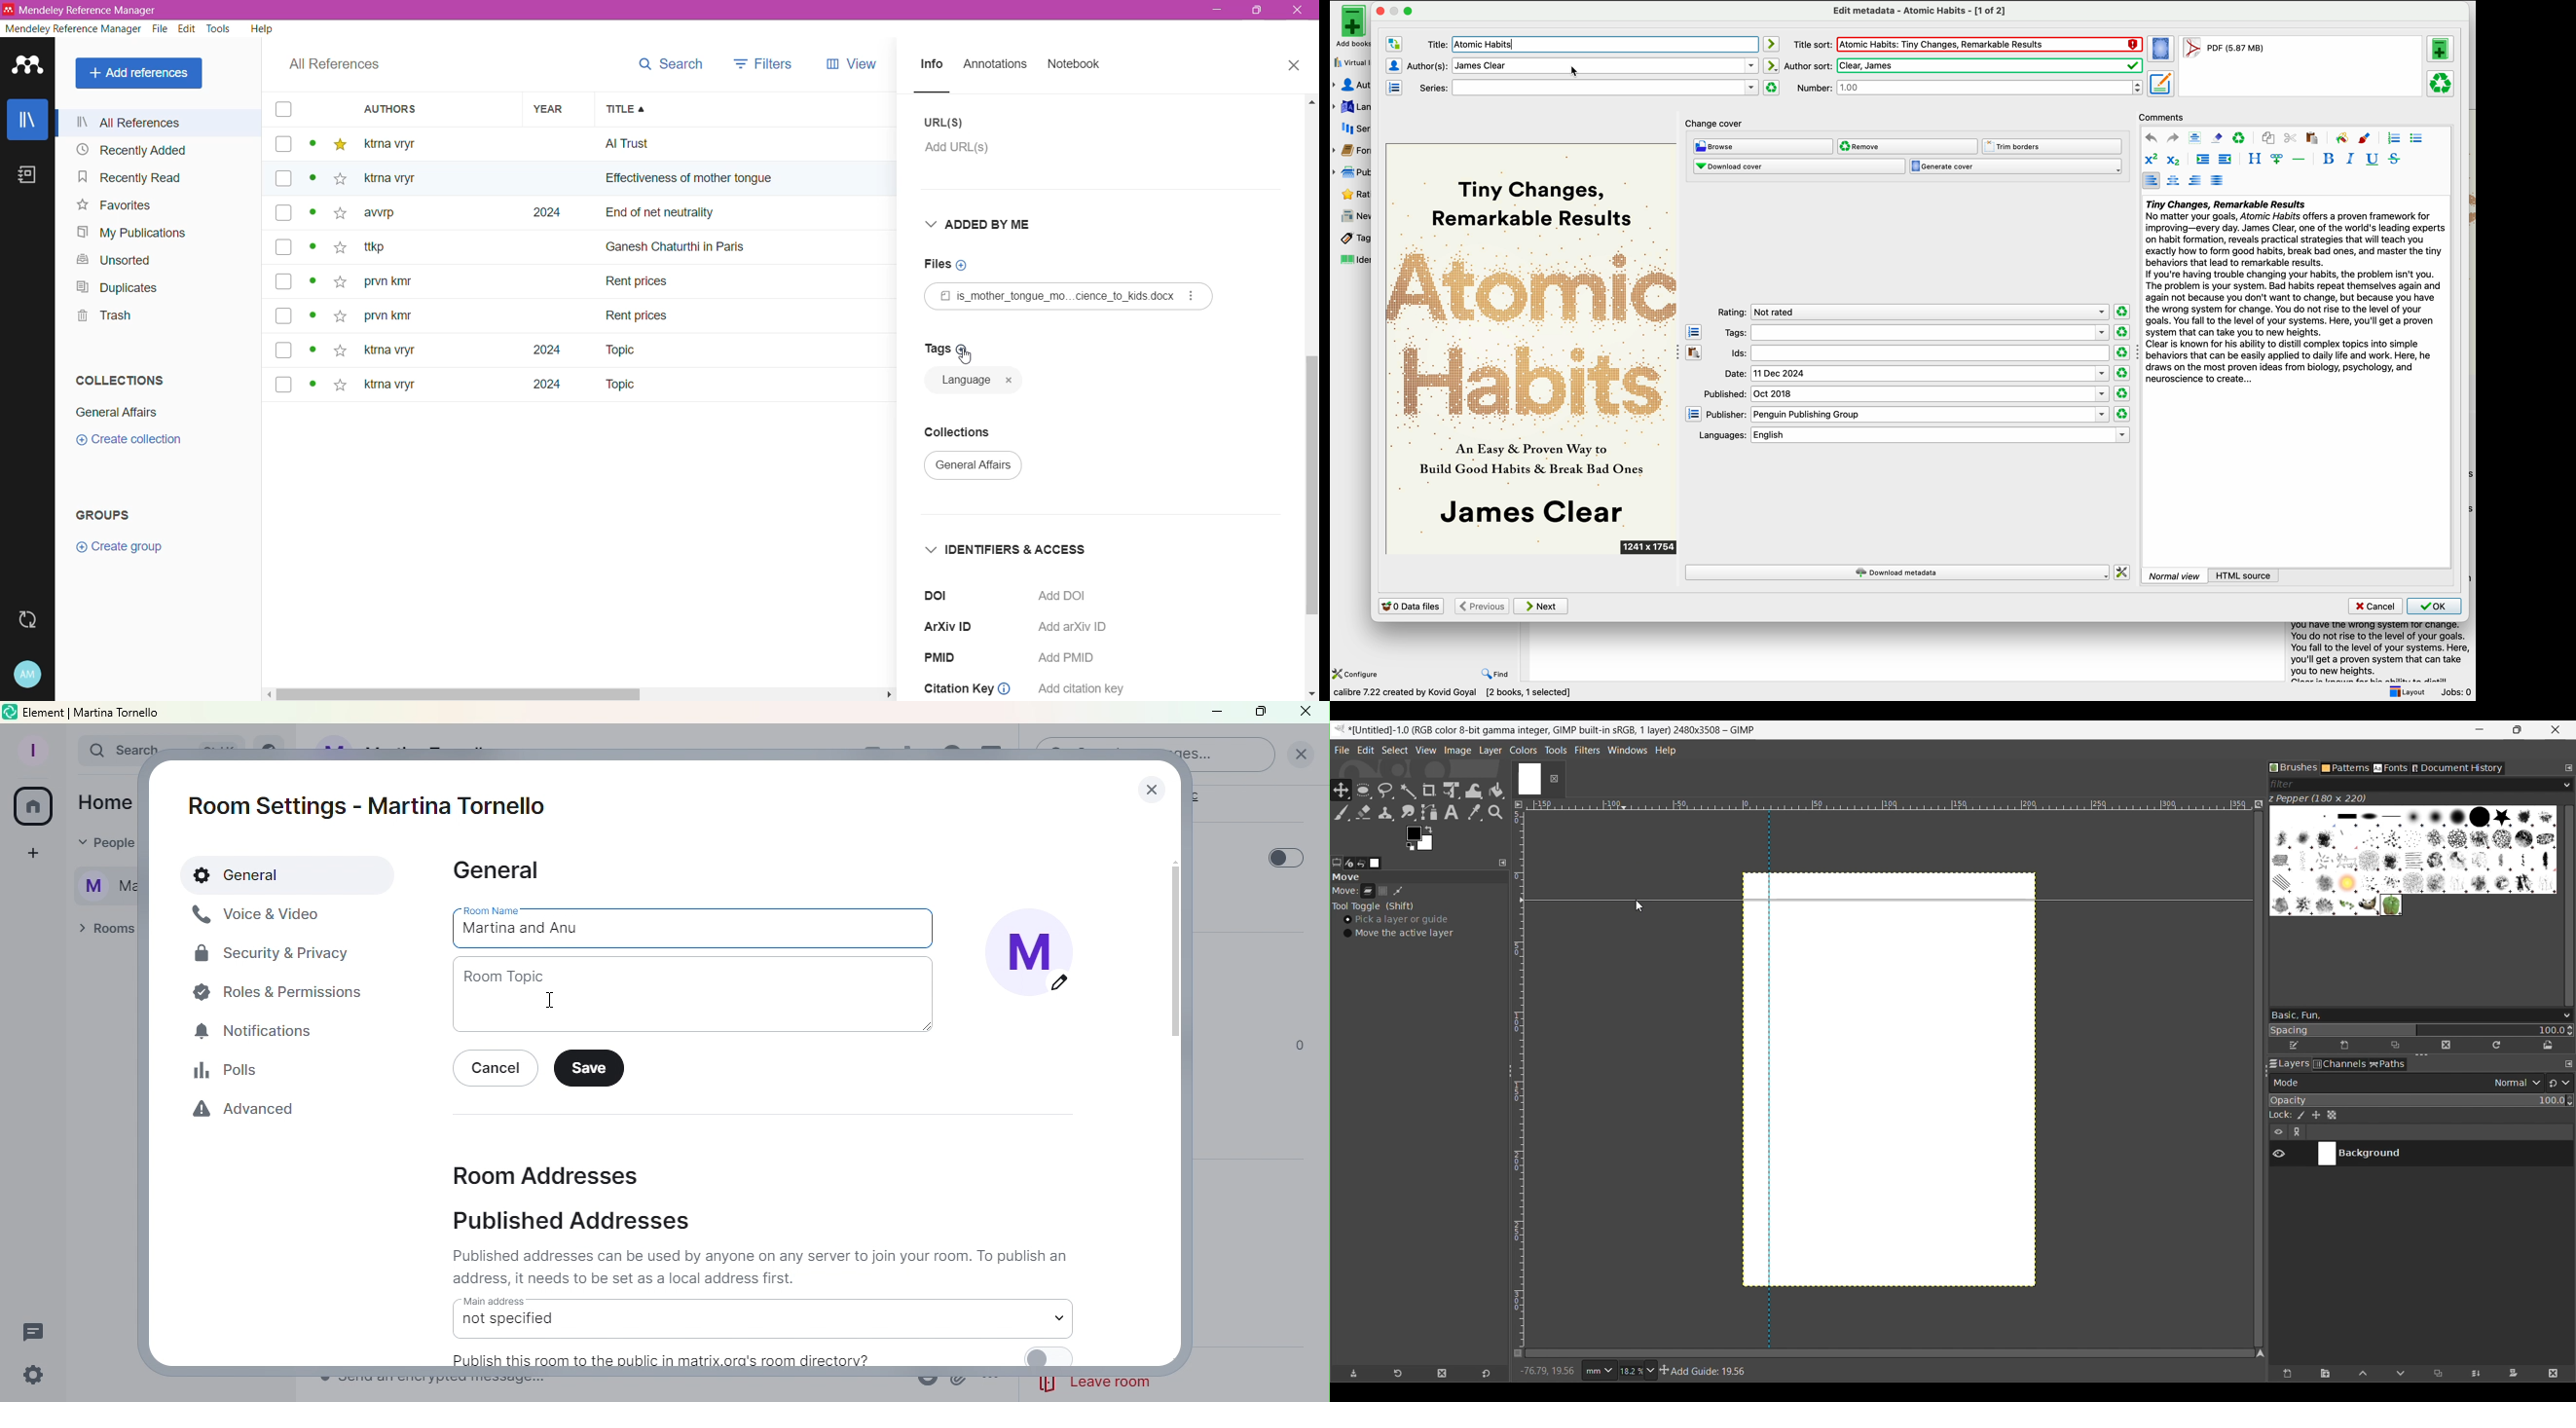  What do you see at coordinates (1523, 750) in the screenshot?
I see `Colors menu` at bounding box center [1523, 750].